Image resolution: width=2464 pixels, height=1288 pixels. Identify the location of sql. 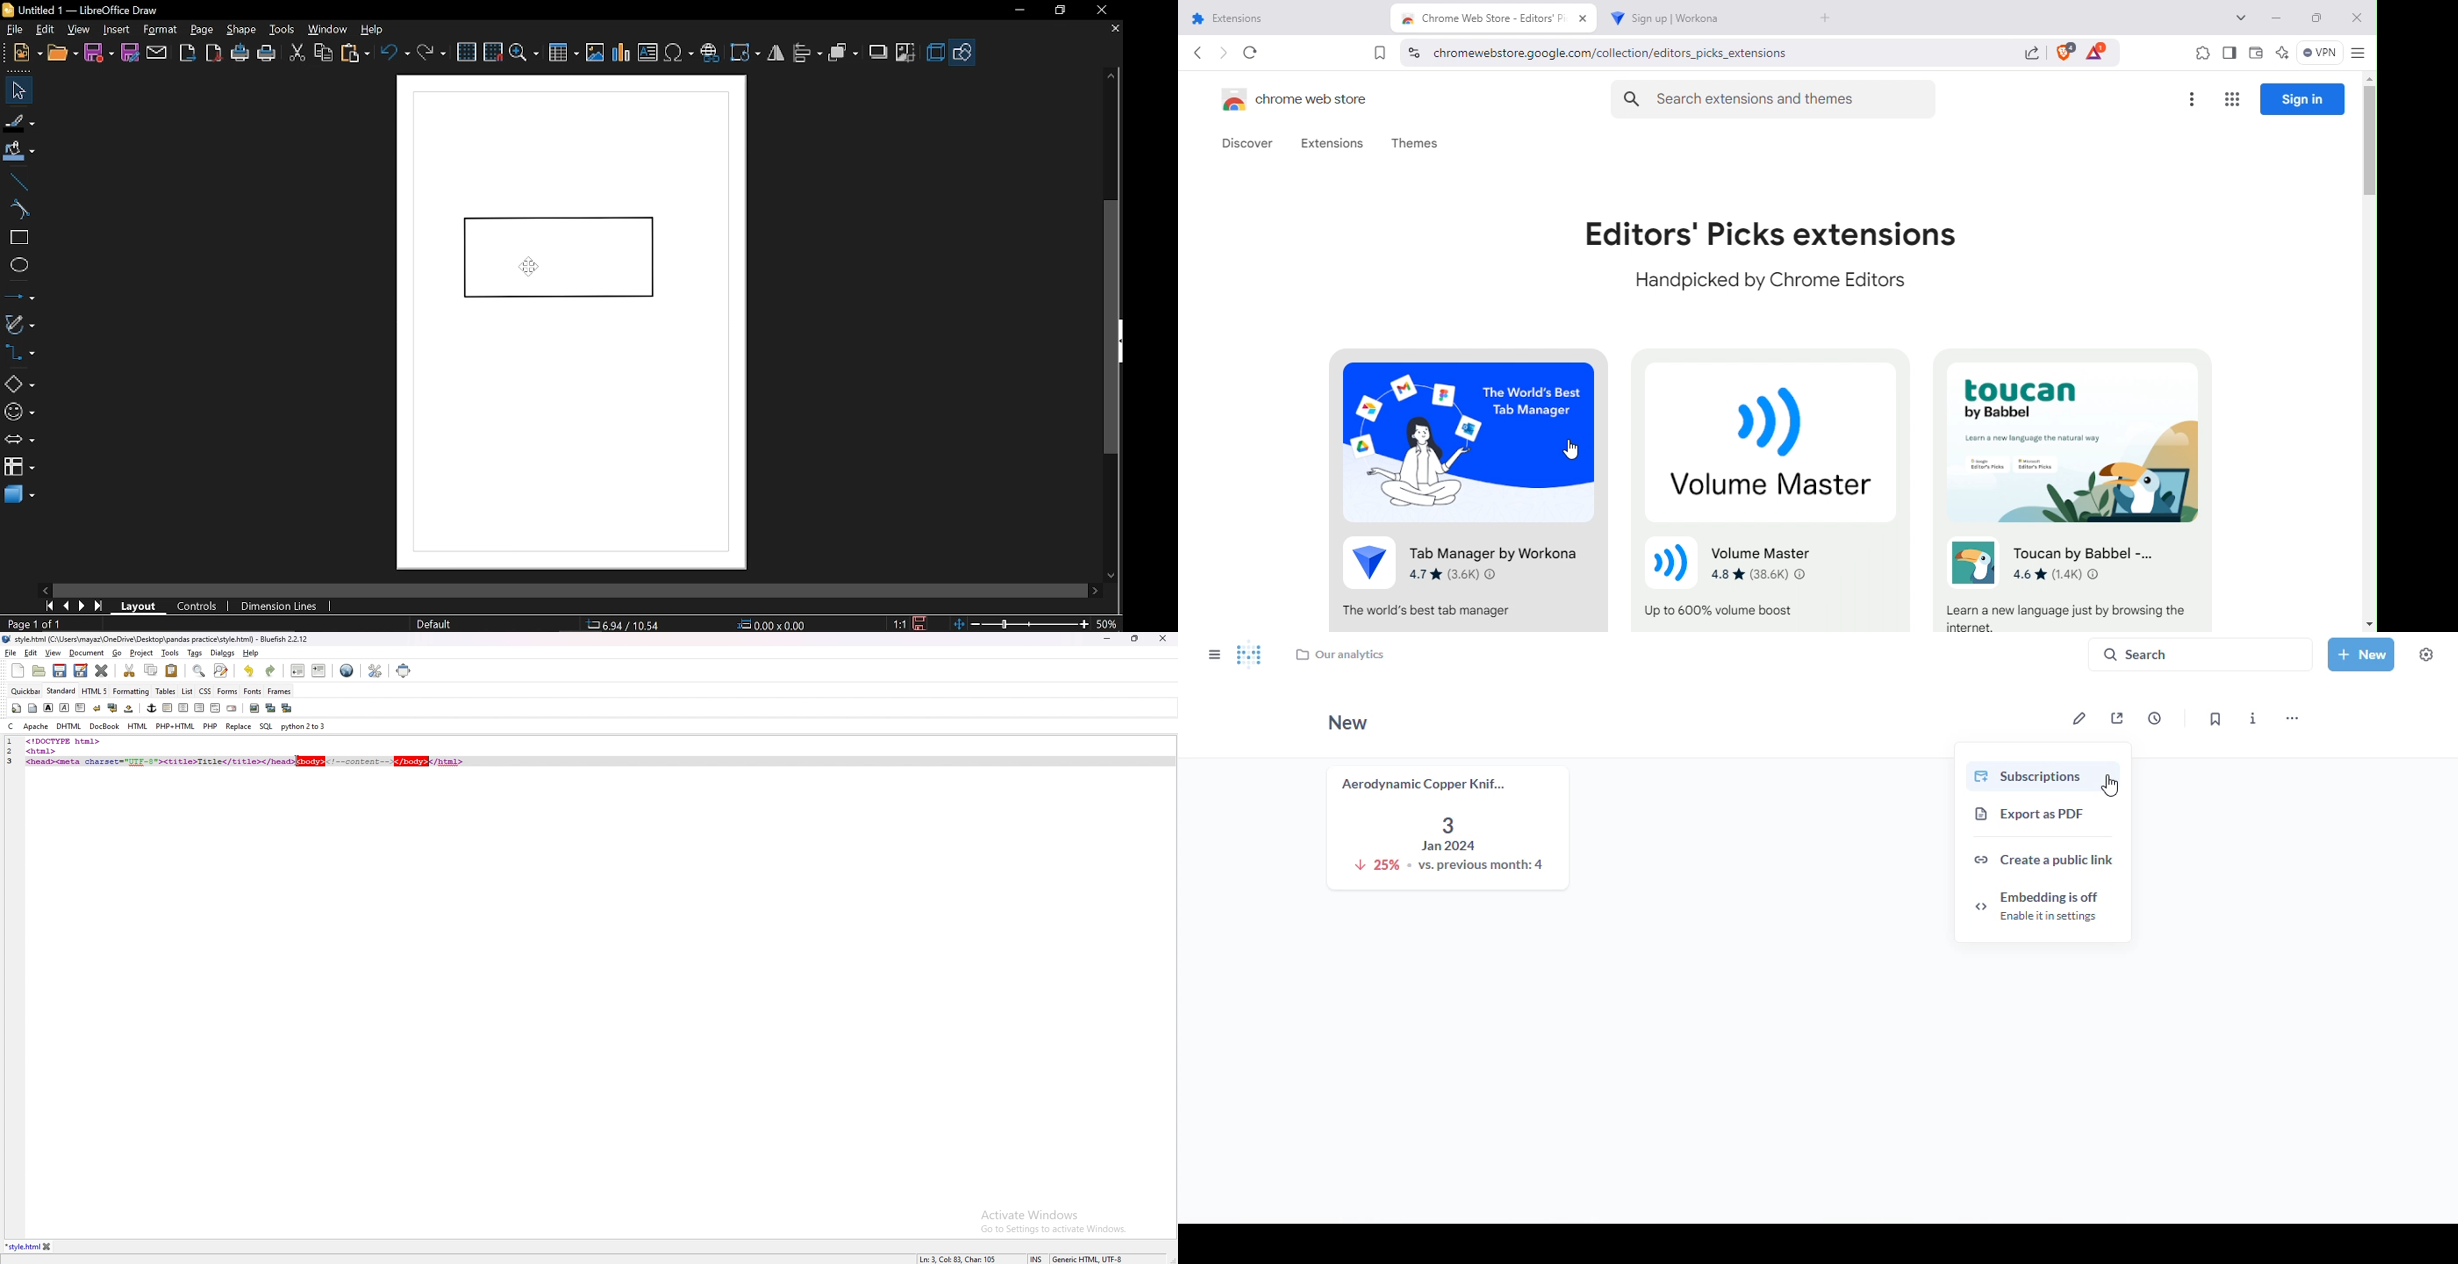
(266, 726).